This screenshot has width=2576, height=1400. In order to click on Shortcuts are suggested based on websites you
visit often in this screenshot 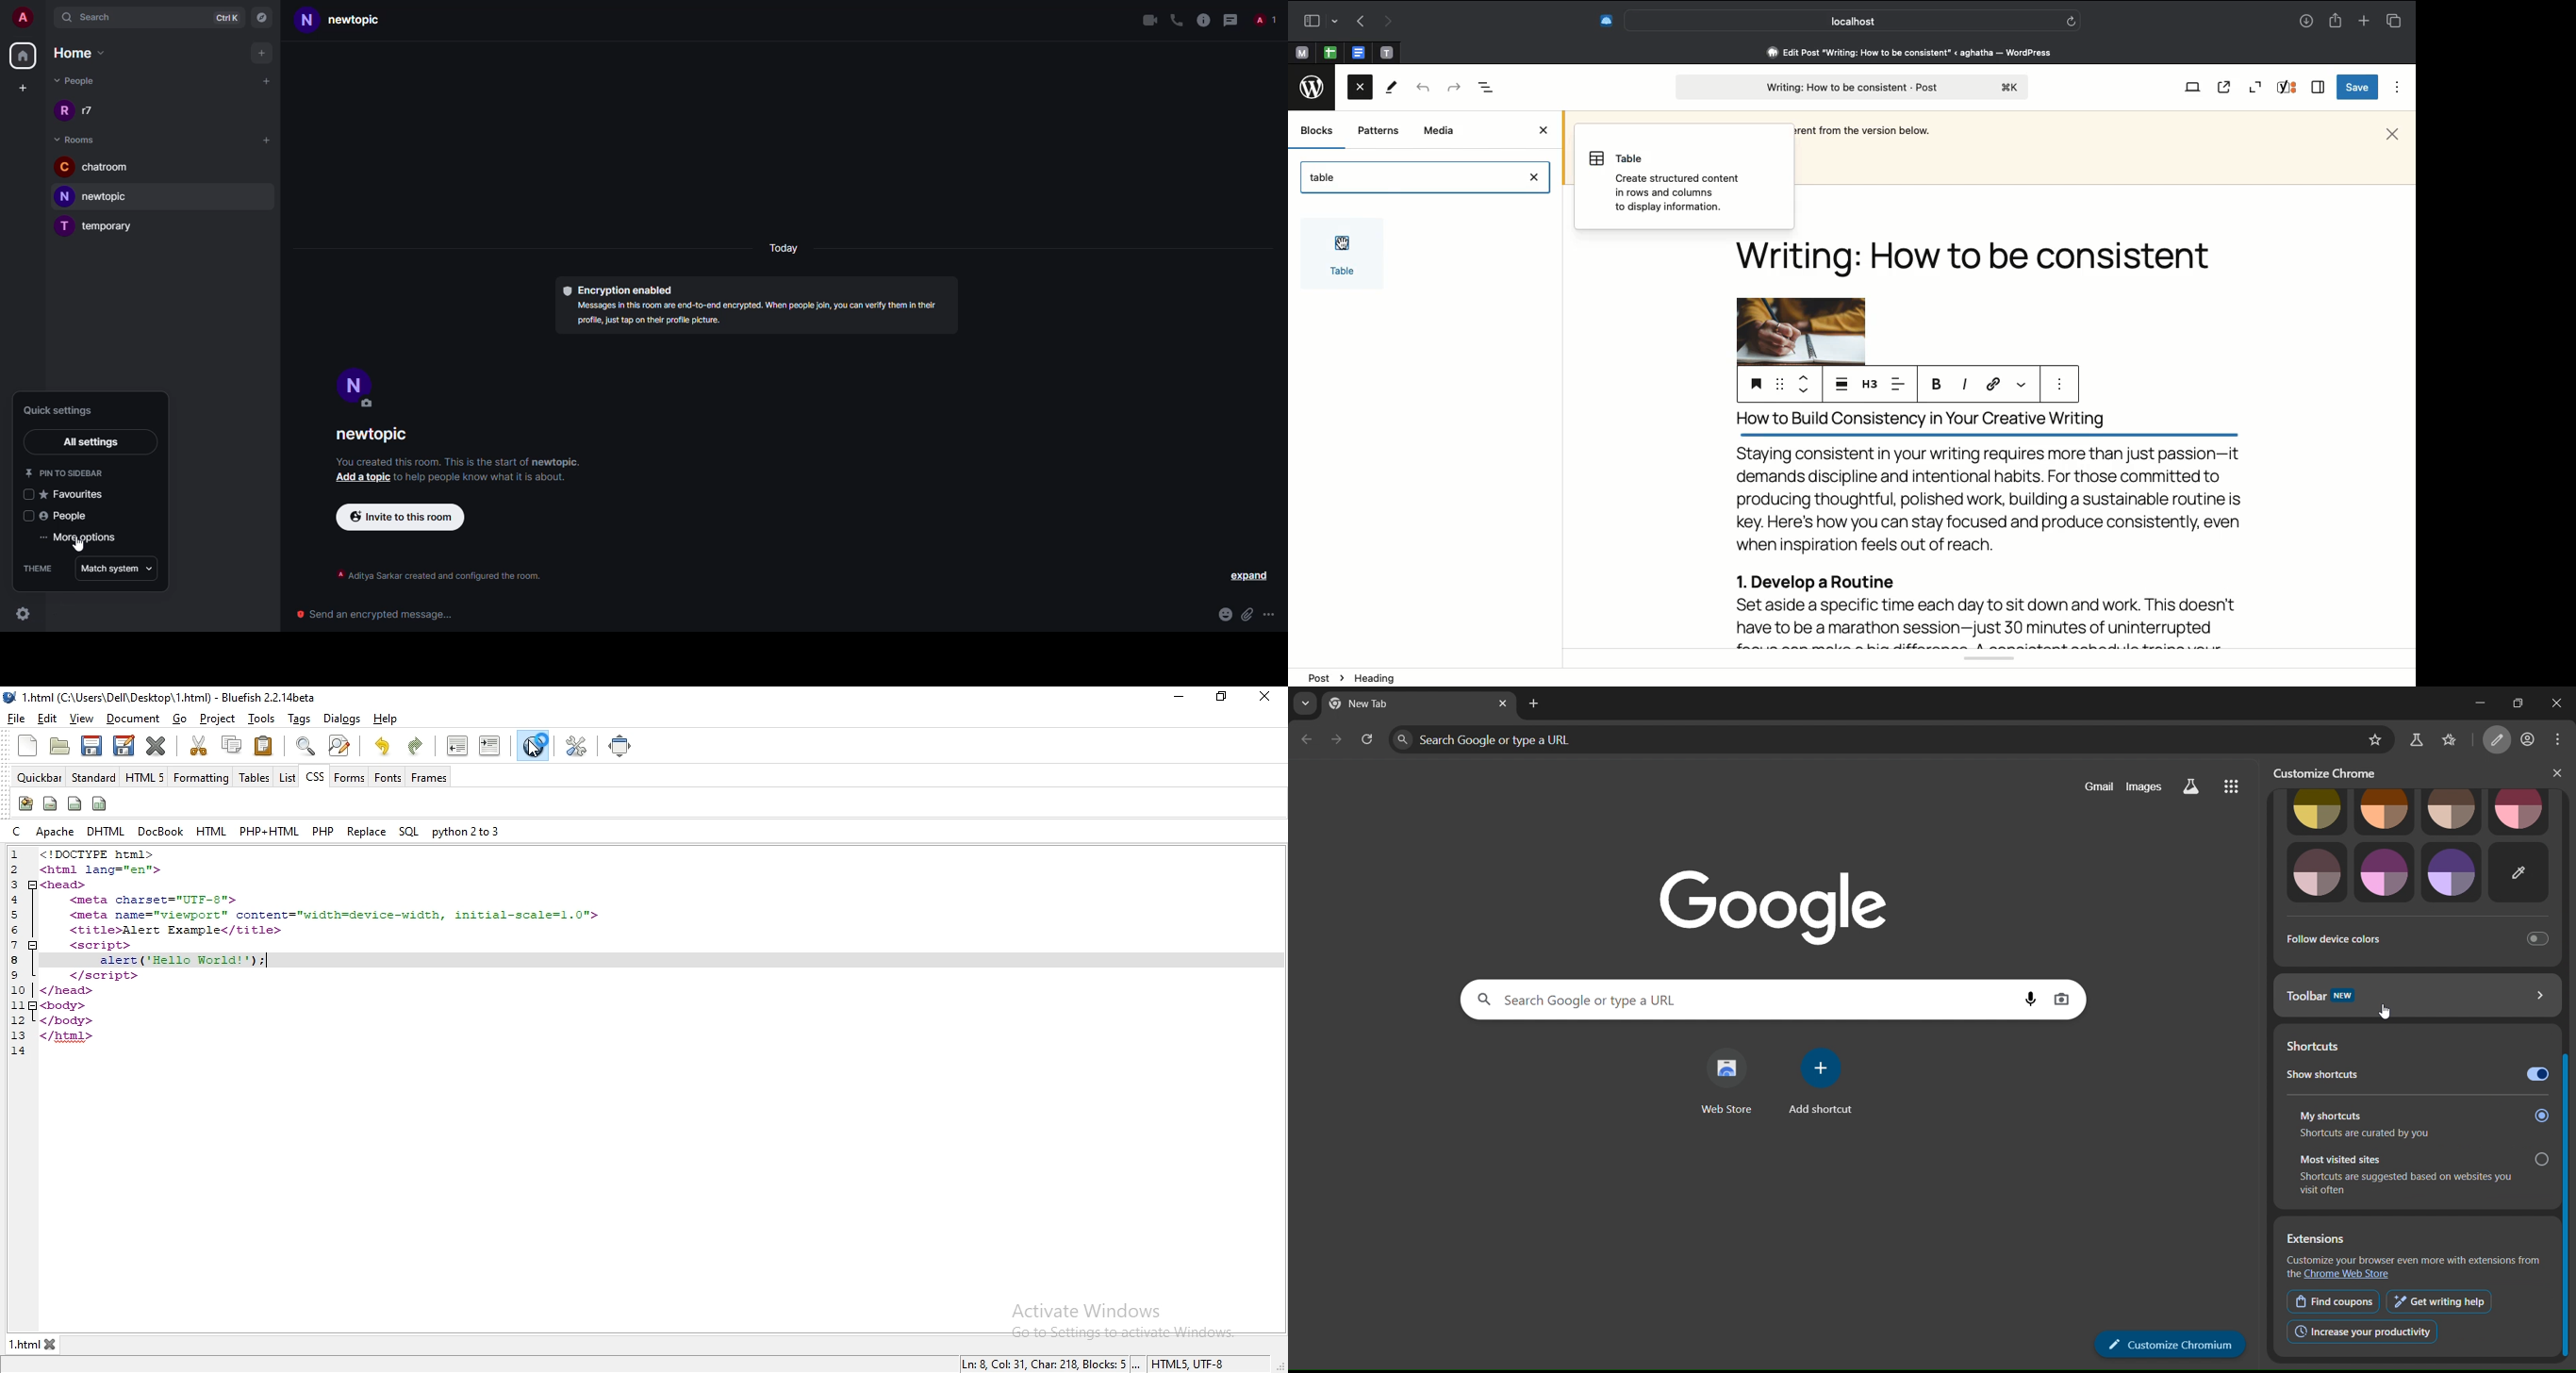, I will do `click(2402, 1186)`.